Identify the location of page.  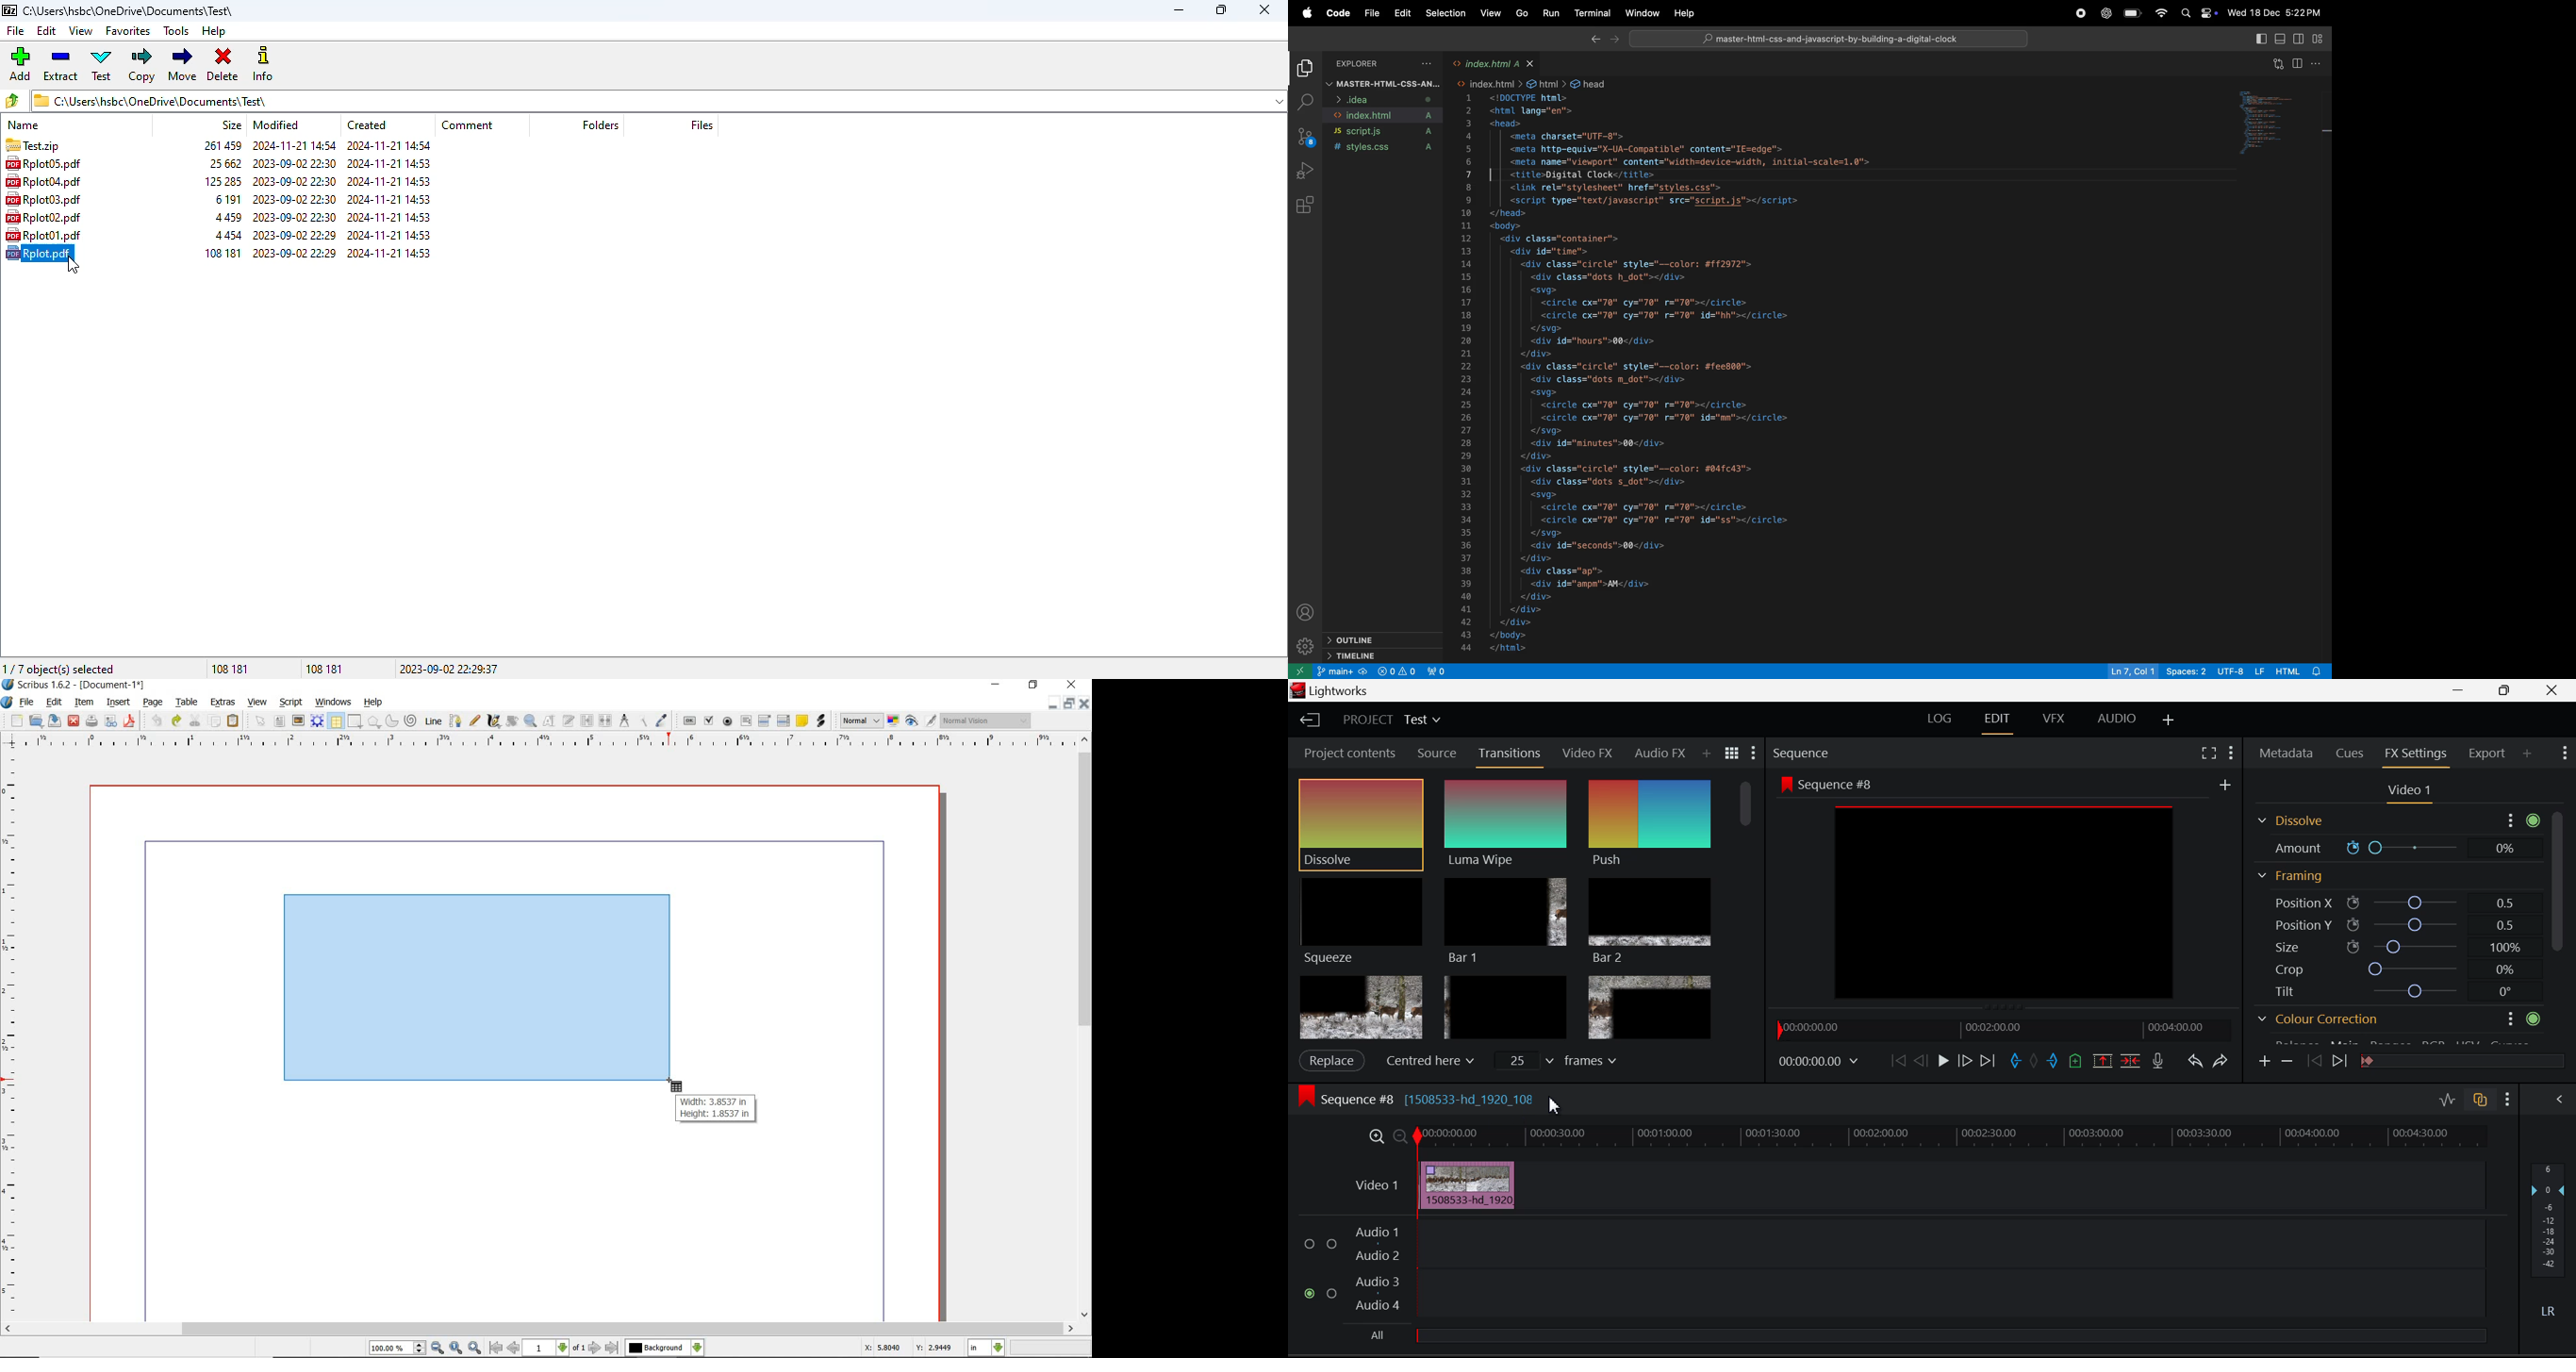
(153, 703).